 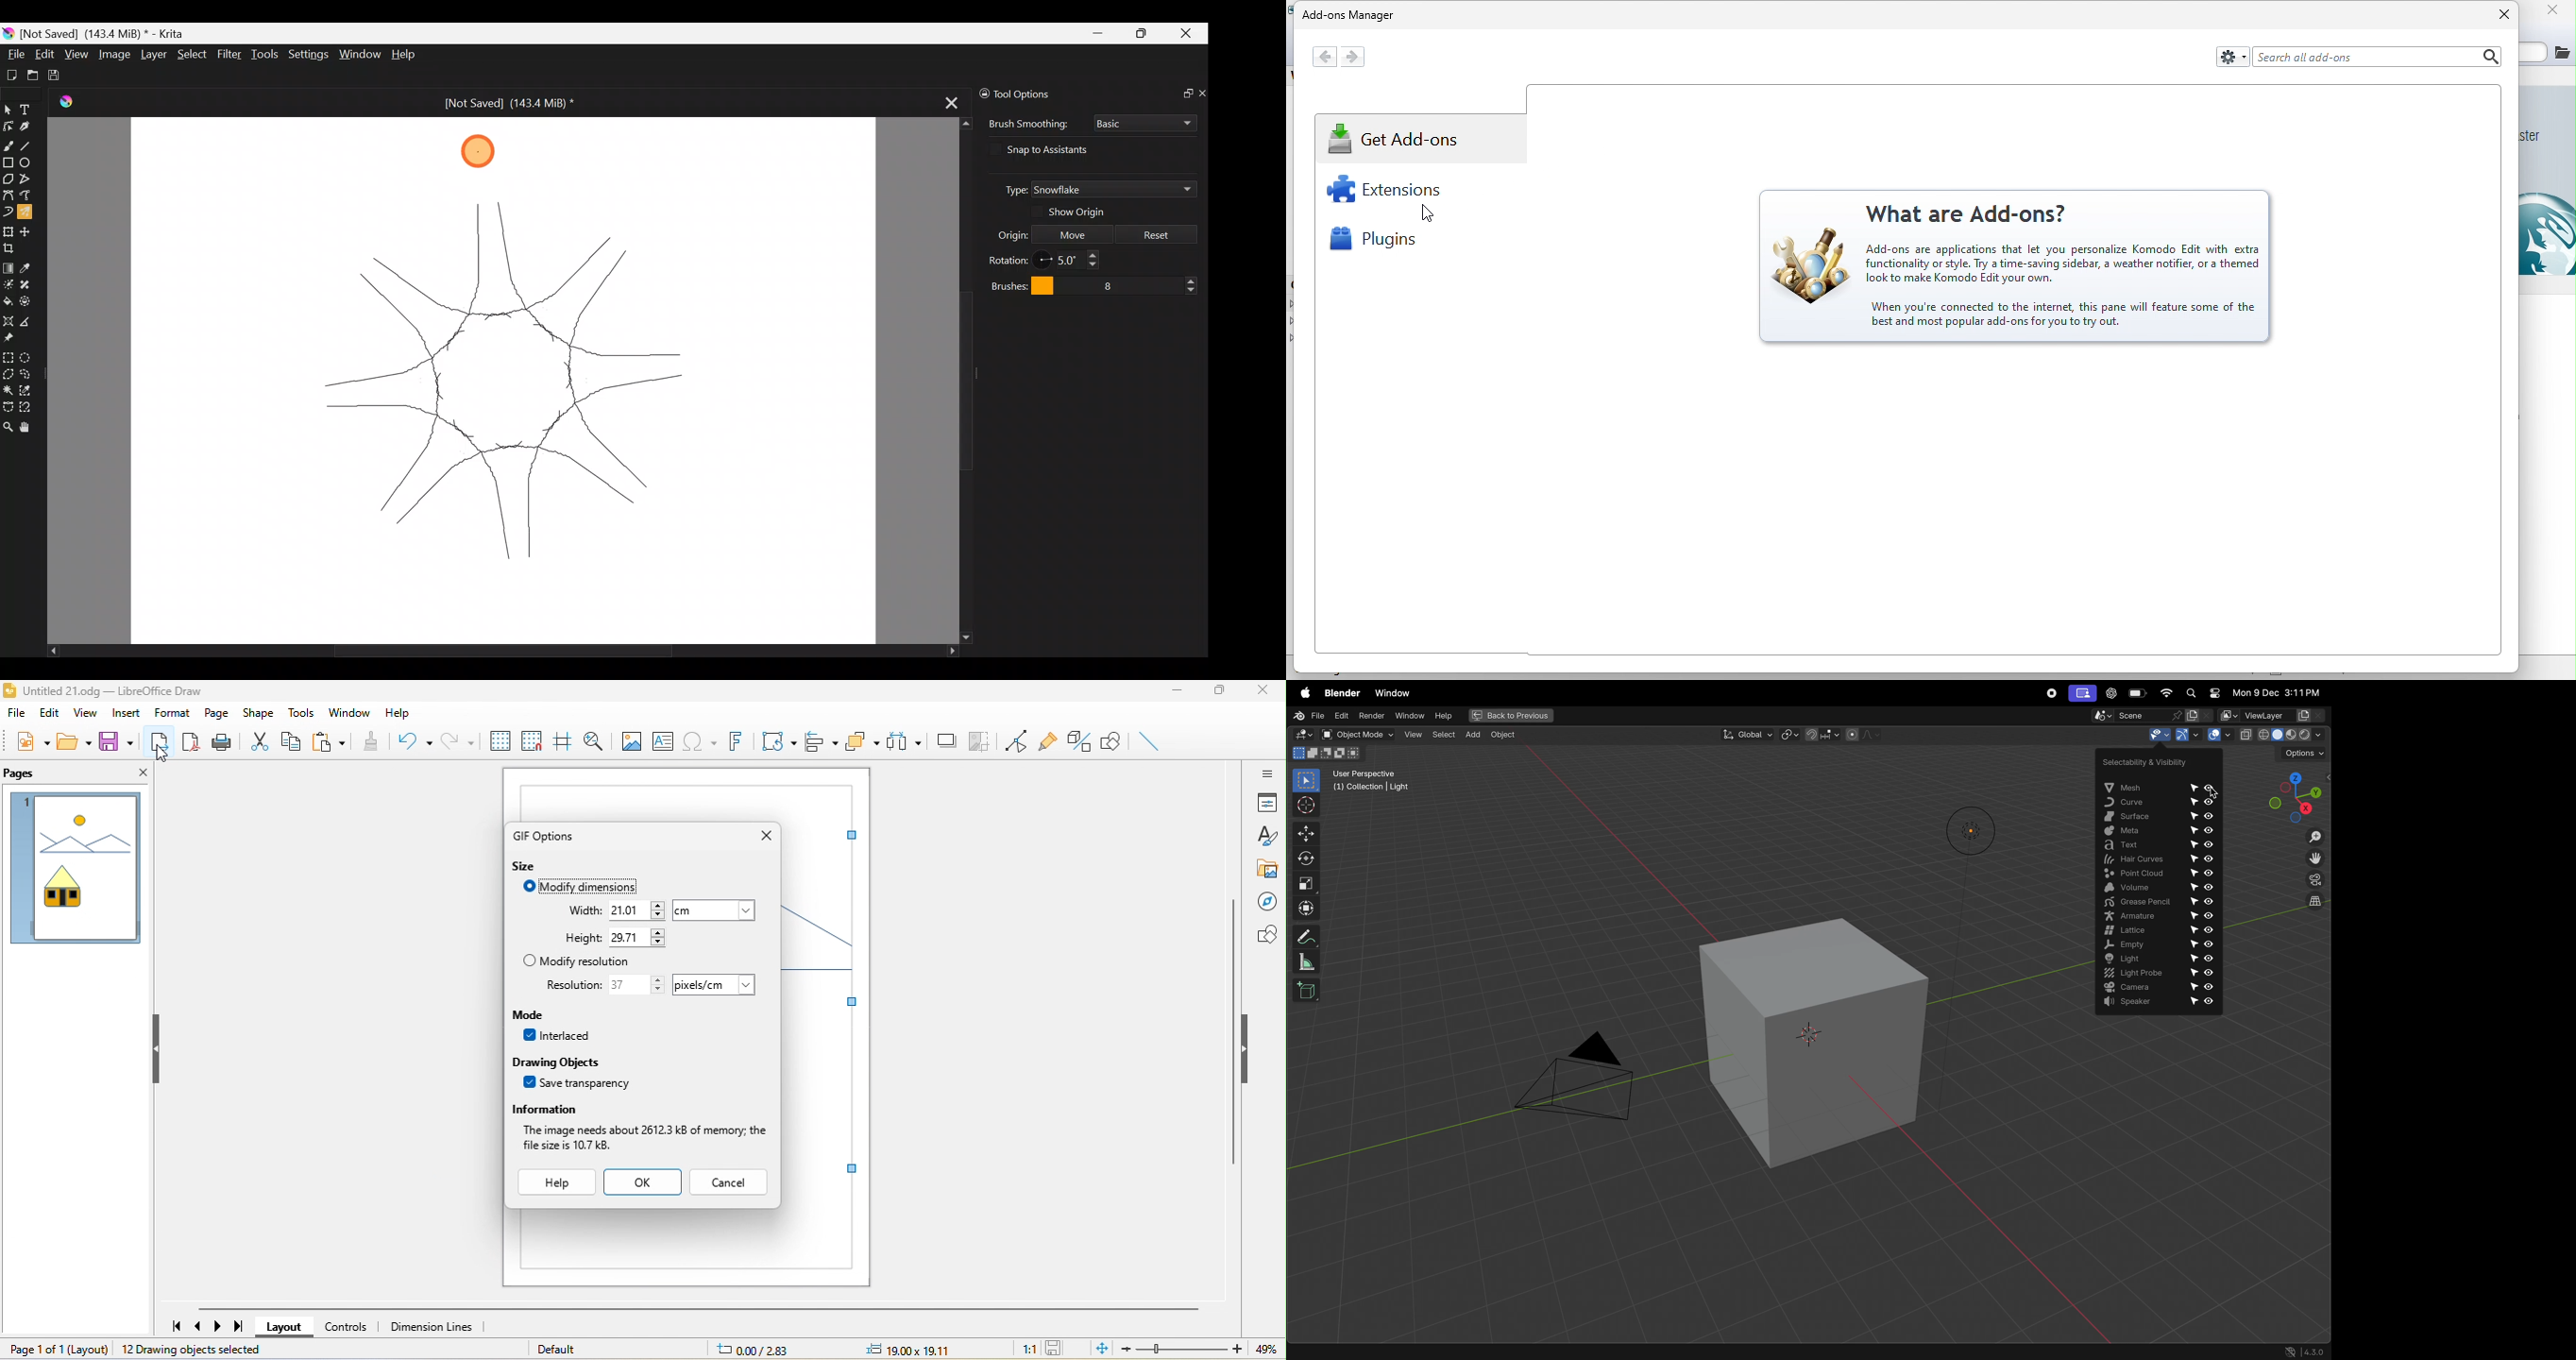 I want to click on undo, so click(x=414, y=741).